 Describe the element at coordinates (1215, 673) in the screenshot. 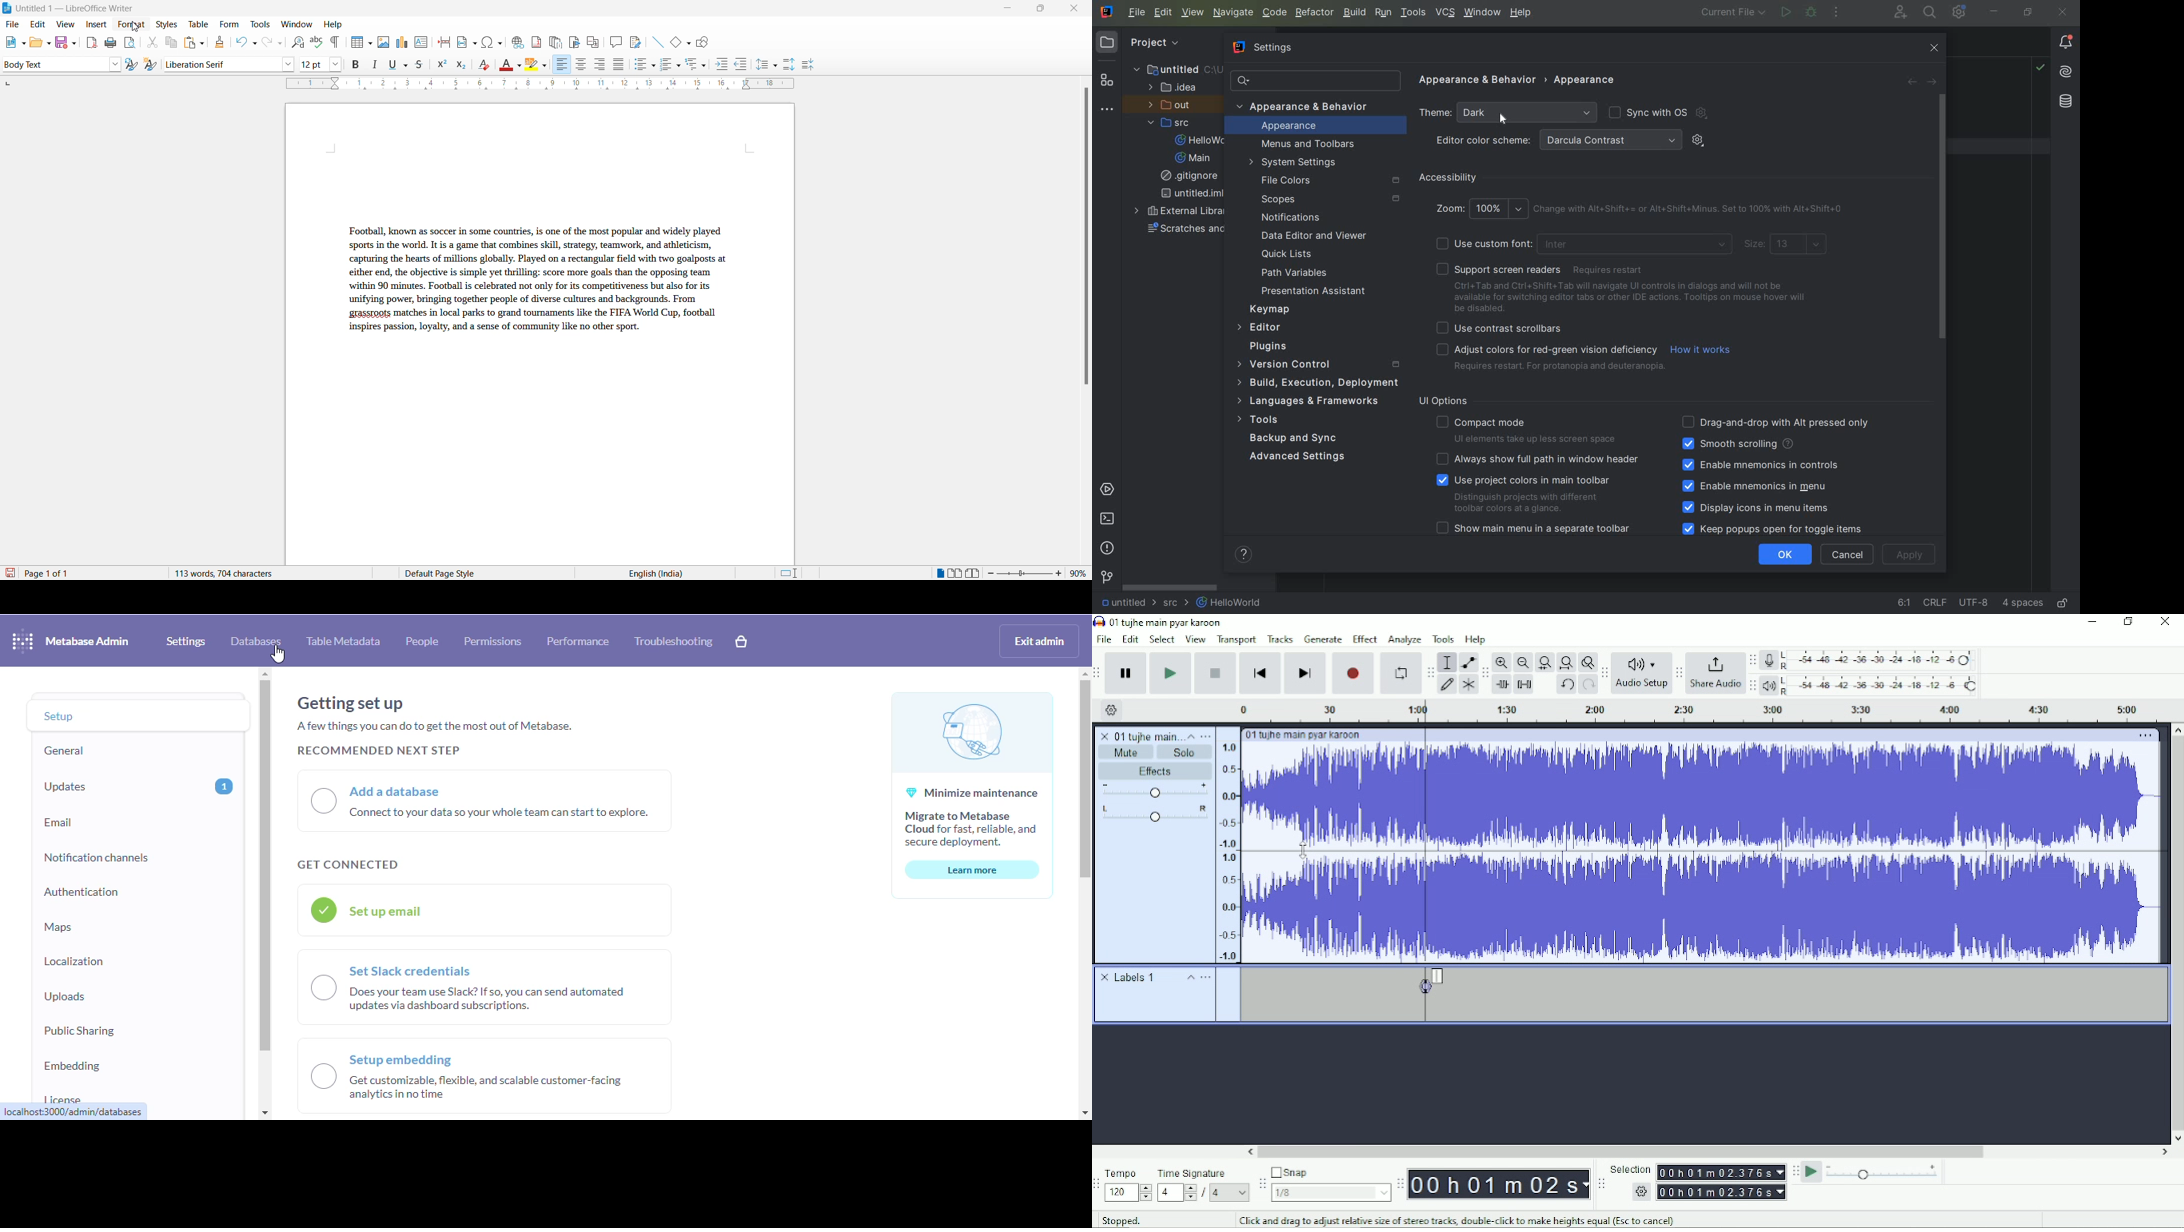

I see `Stop` at that location.